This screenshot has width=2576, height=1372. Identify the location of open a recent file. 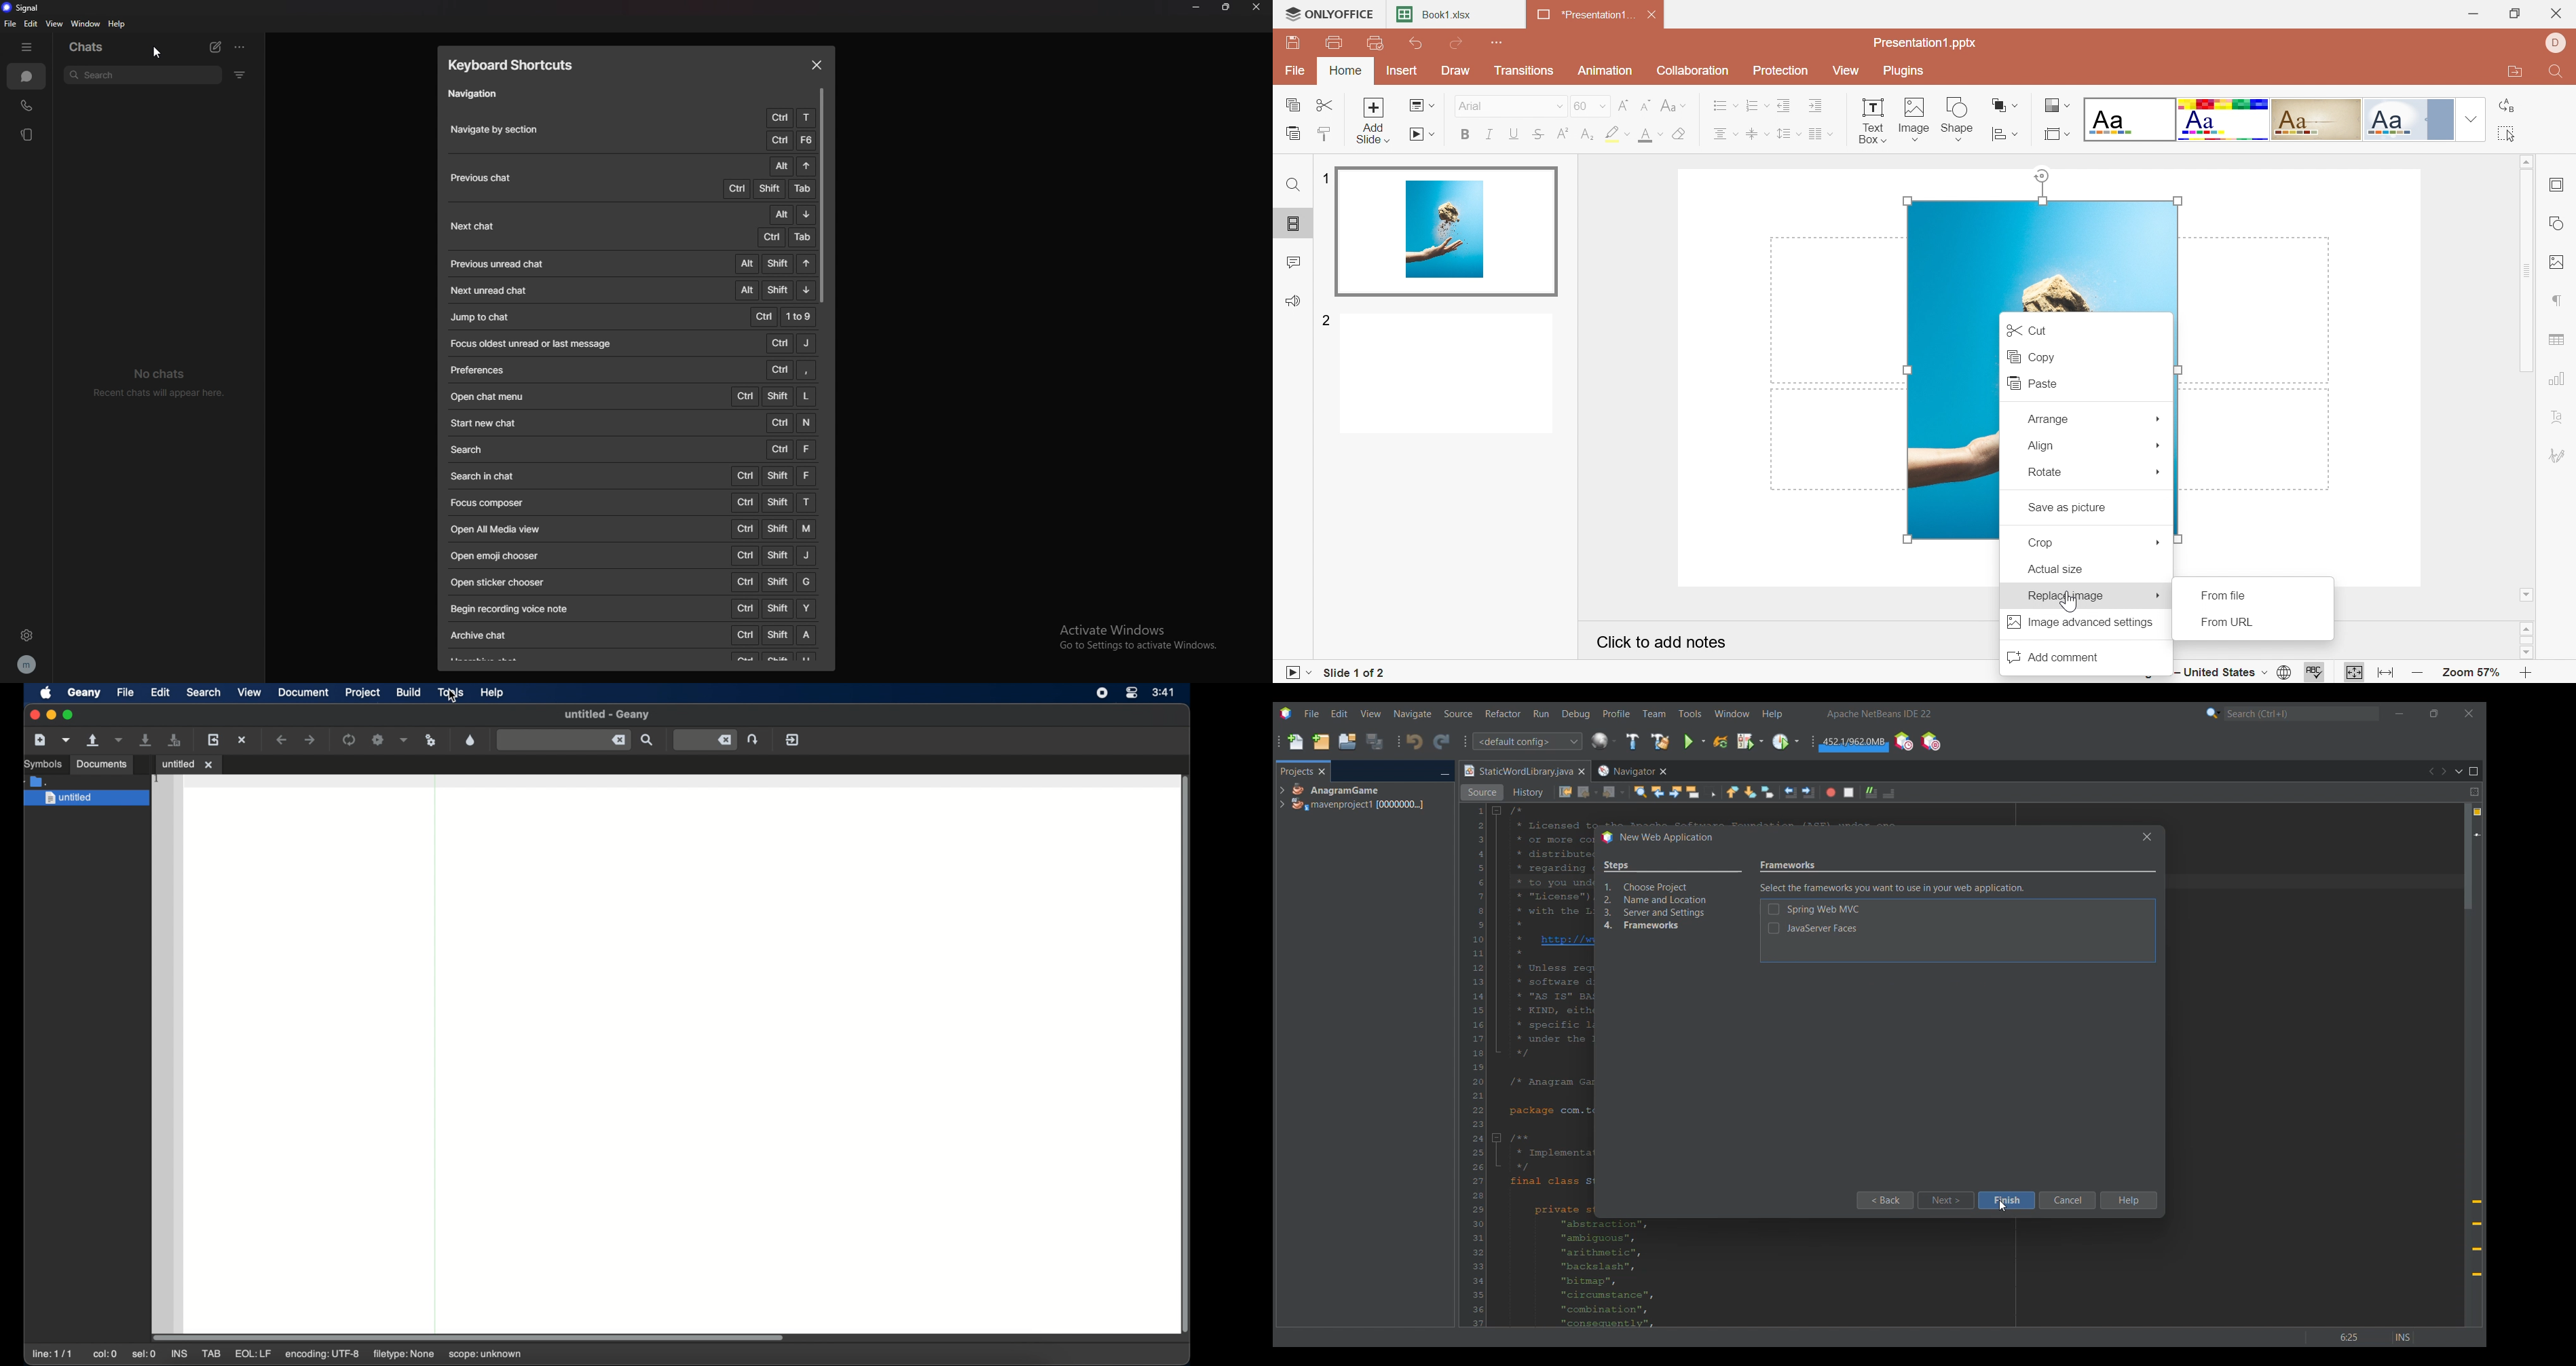
(120, 741).